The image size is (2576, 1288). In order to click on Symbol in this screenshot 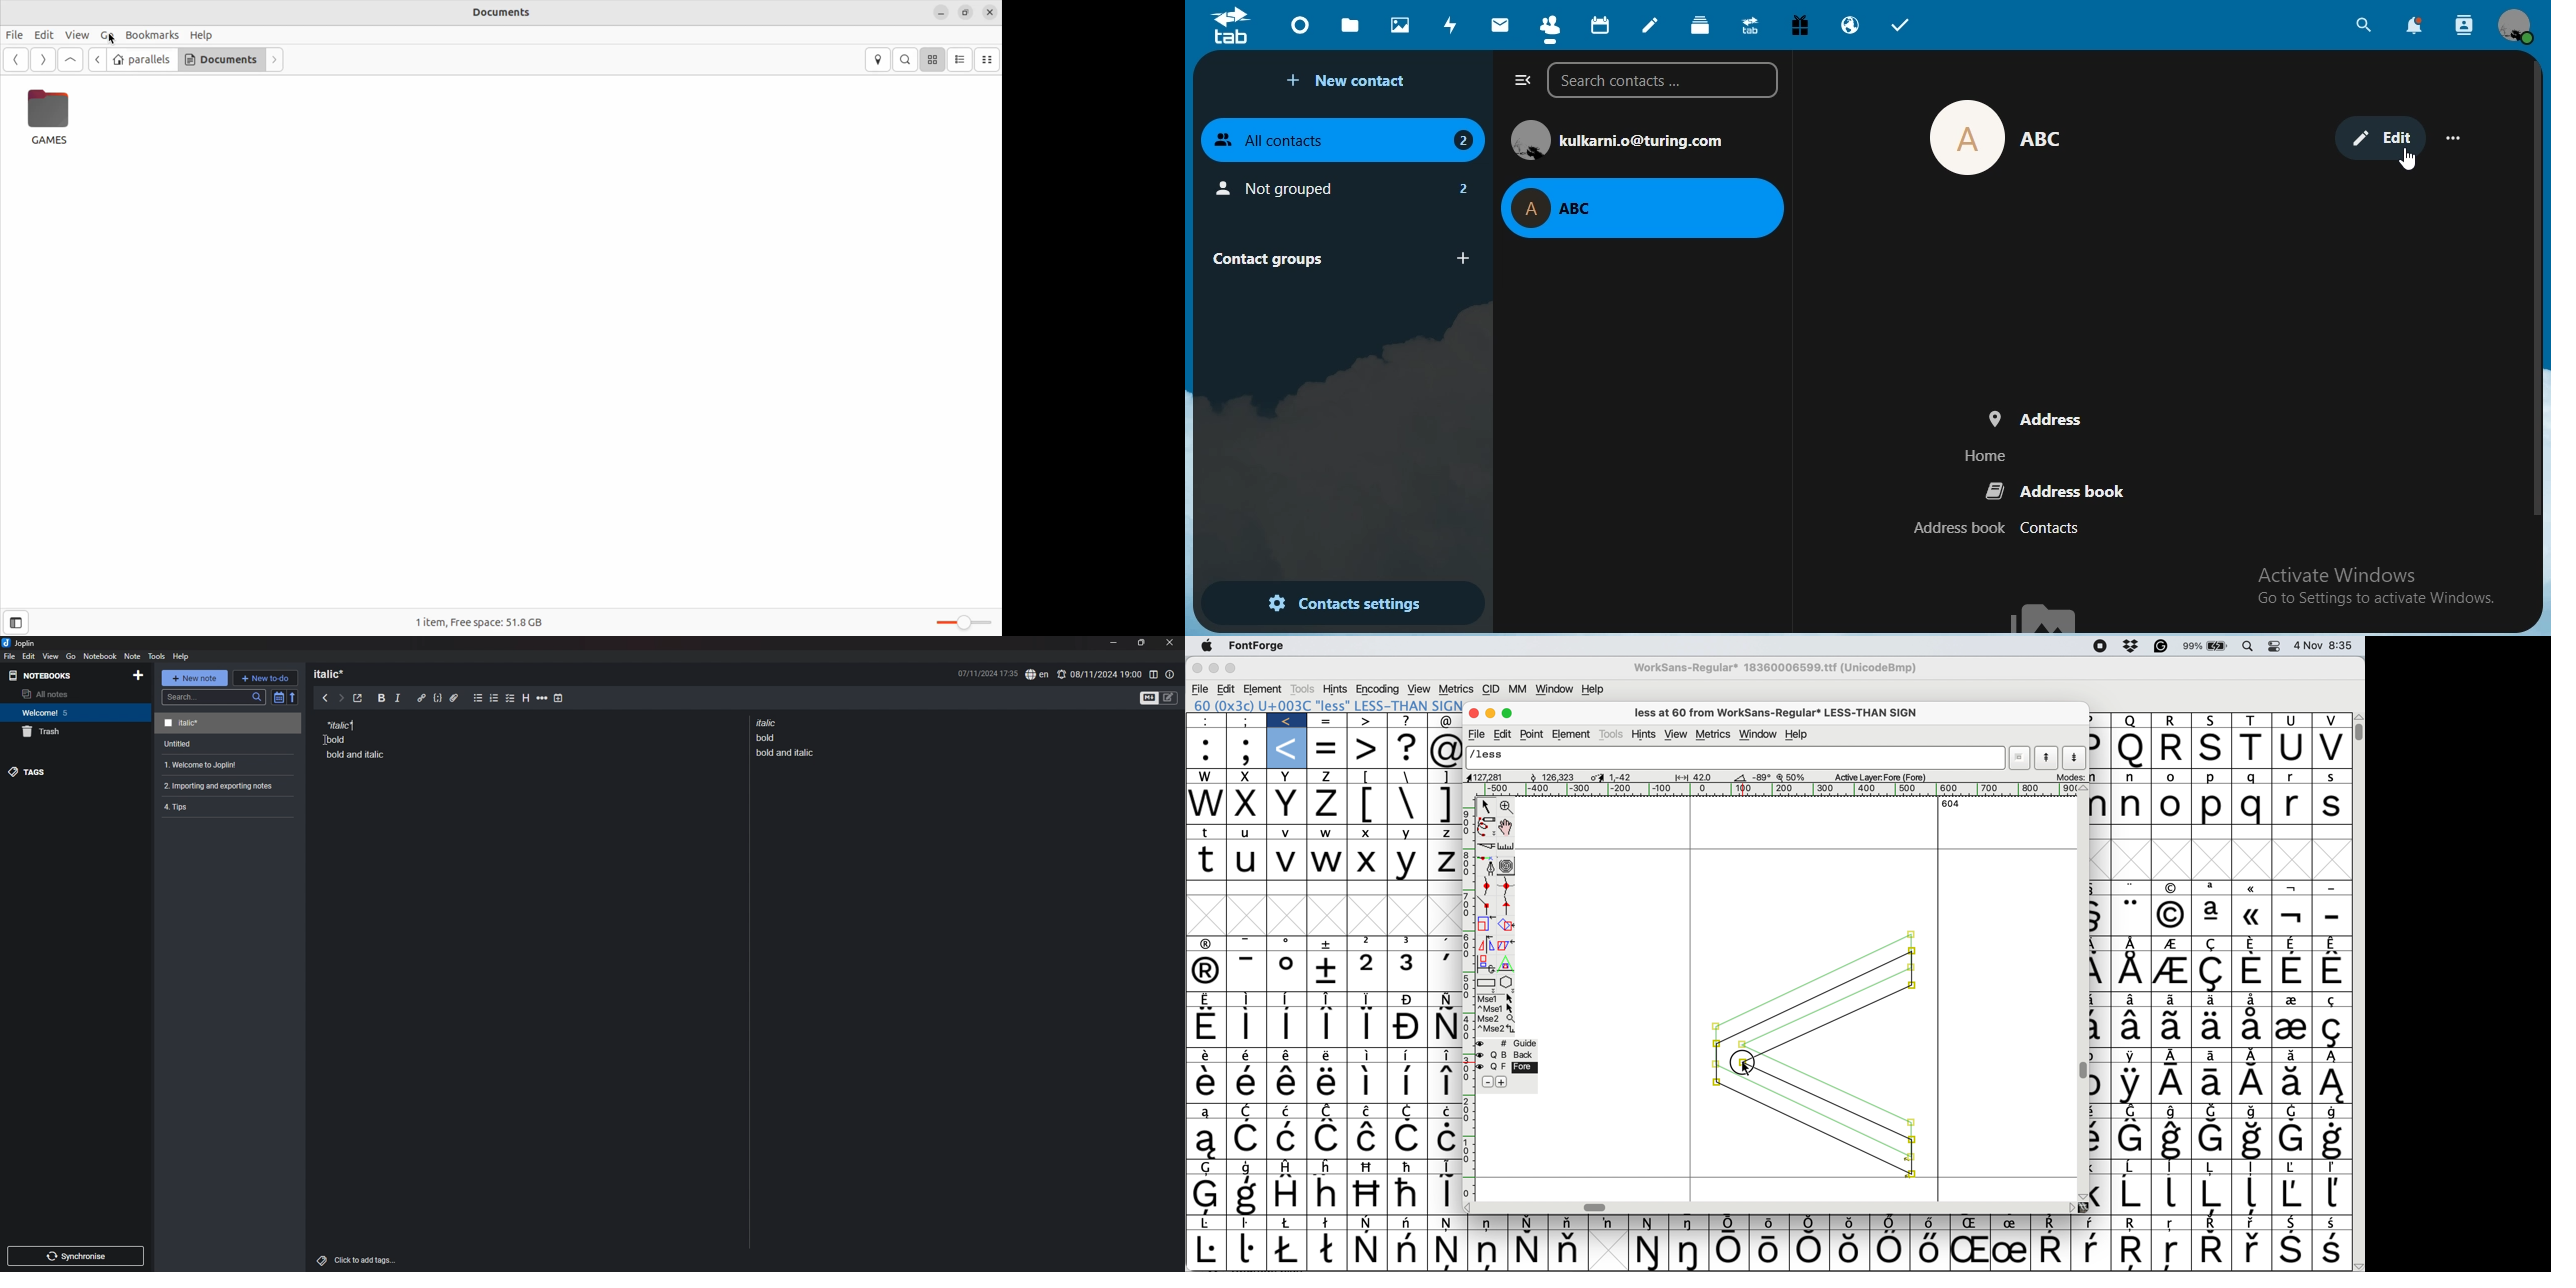, I will do `click(2174, 887)`.